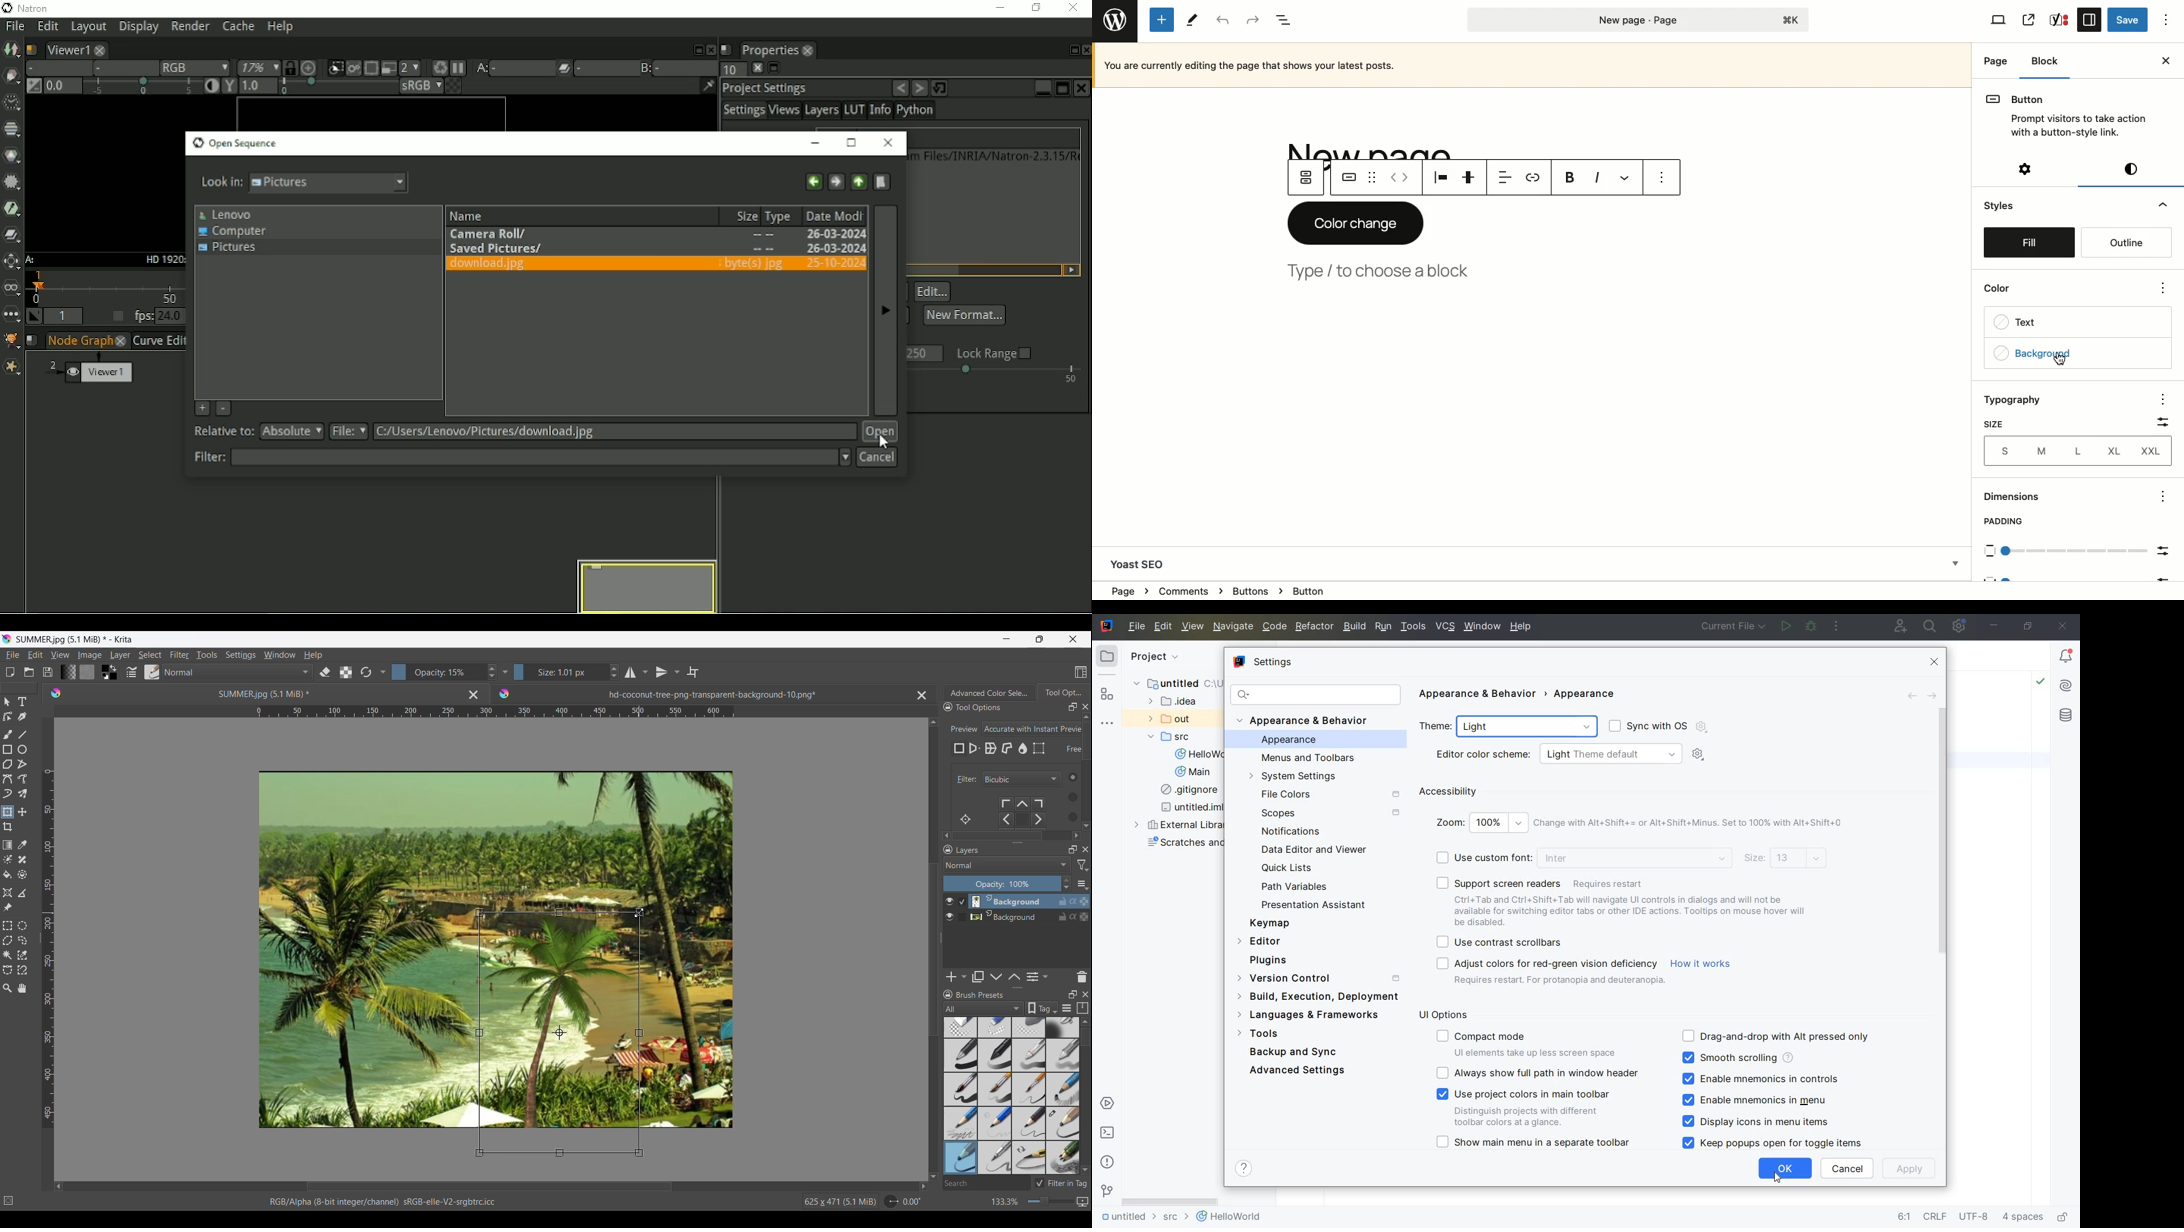 The width and height of the screenshot is (2184, 1232). I want to click on Select, so click(1069, 796).